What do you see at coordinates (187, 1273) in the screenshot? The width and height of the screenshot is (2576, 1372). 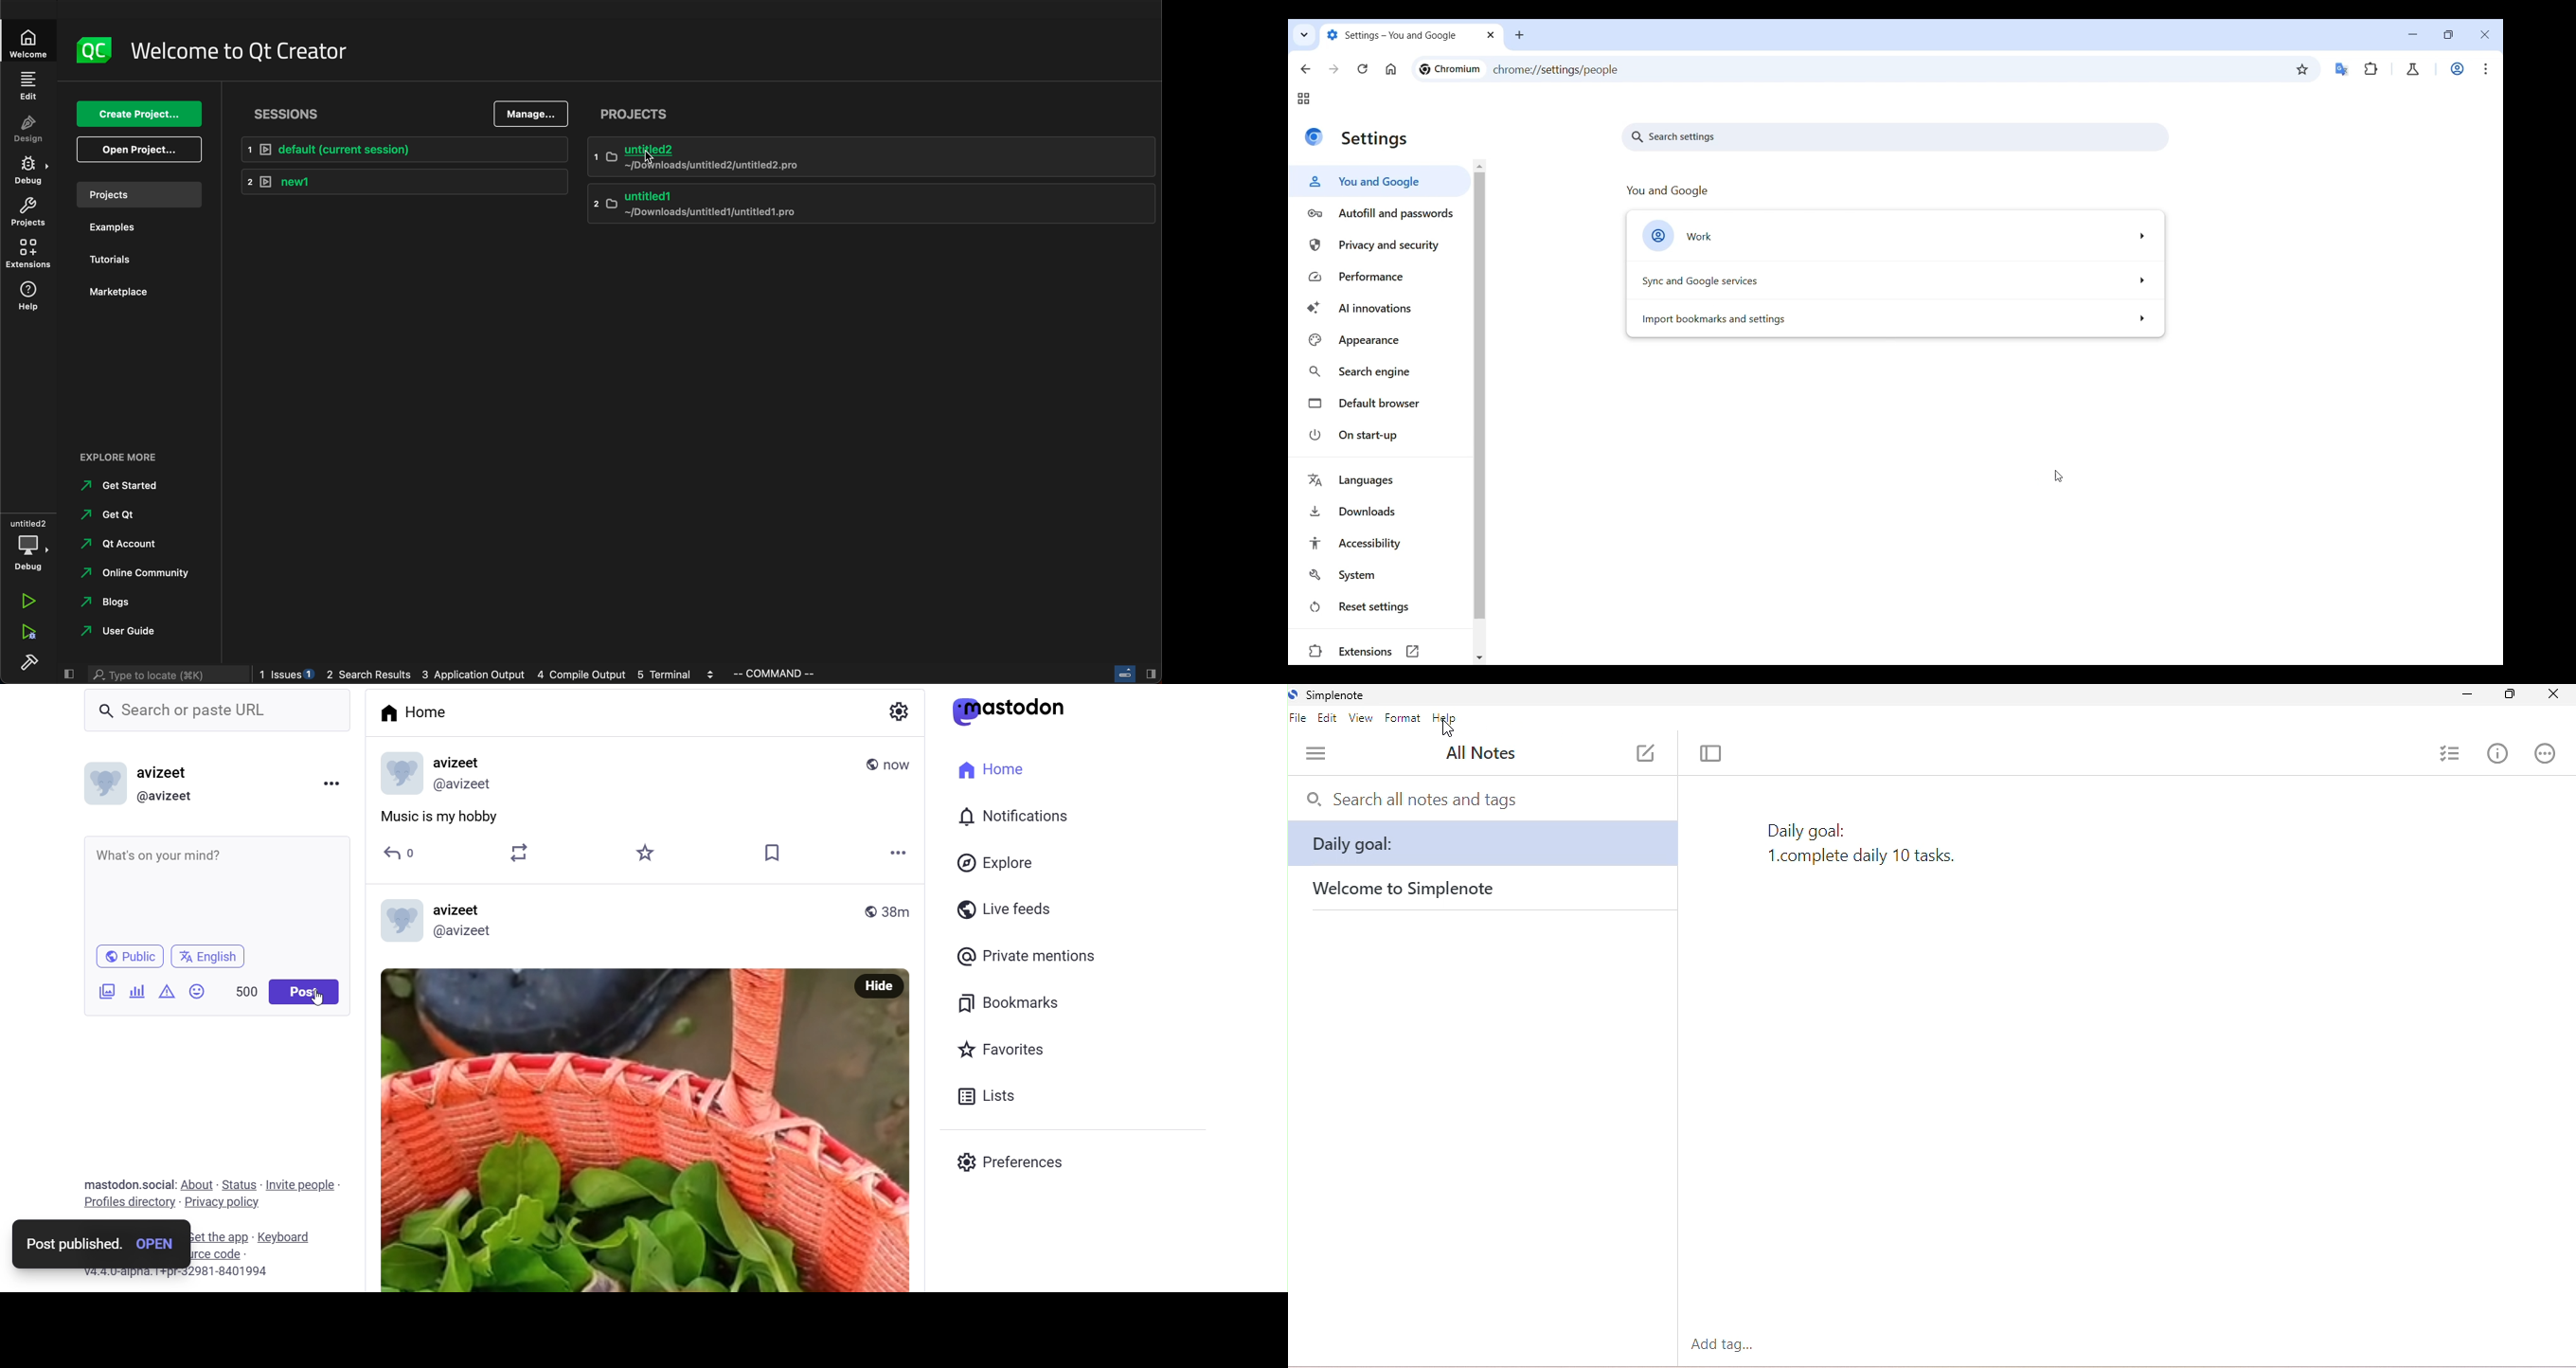 I see `Vv4.4.0-alpha.1+pr-32981-8401994` at bounding box center [187, 1273].